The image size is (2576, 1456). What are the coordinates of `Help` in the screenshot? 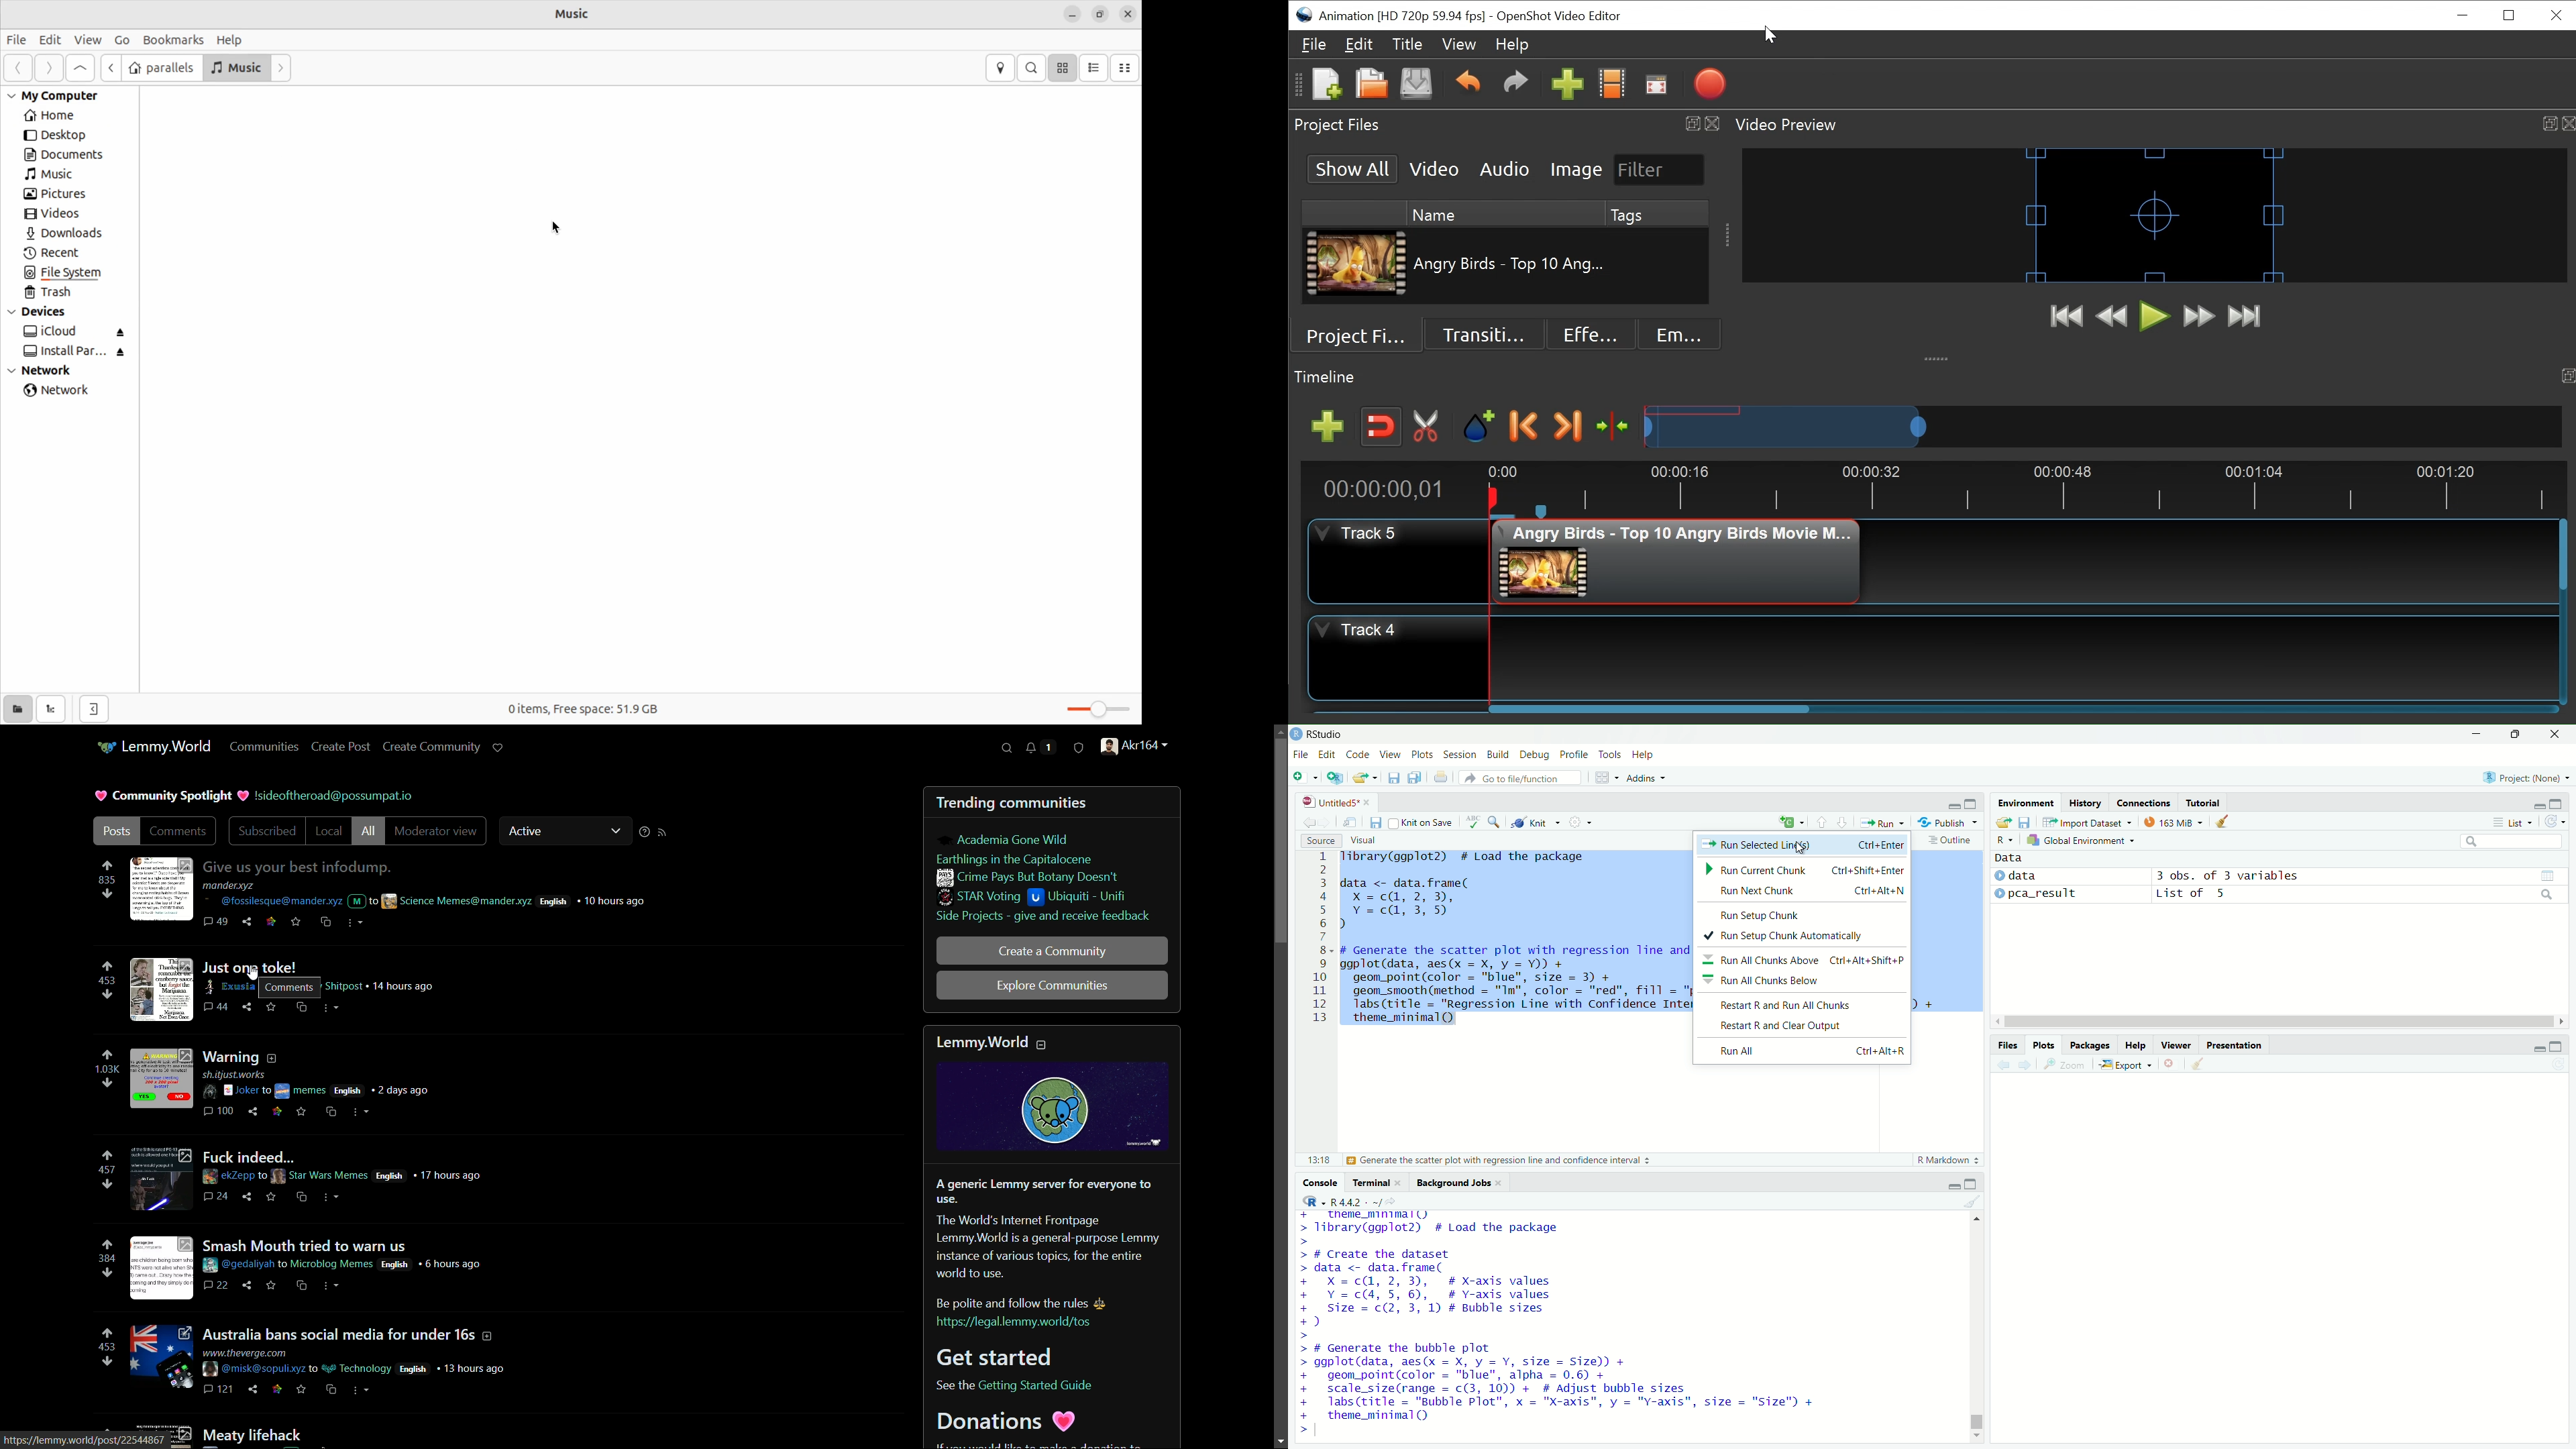 It's located at (1515, 46).